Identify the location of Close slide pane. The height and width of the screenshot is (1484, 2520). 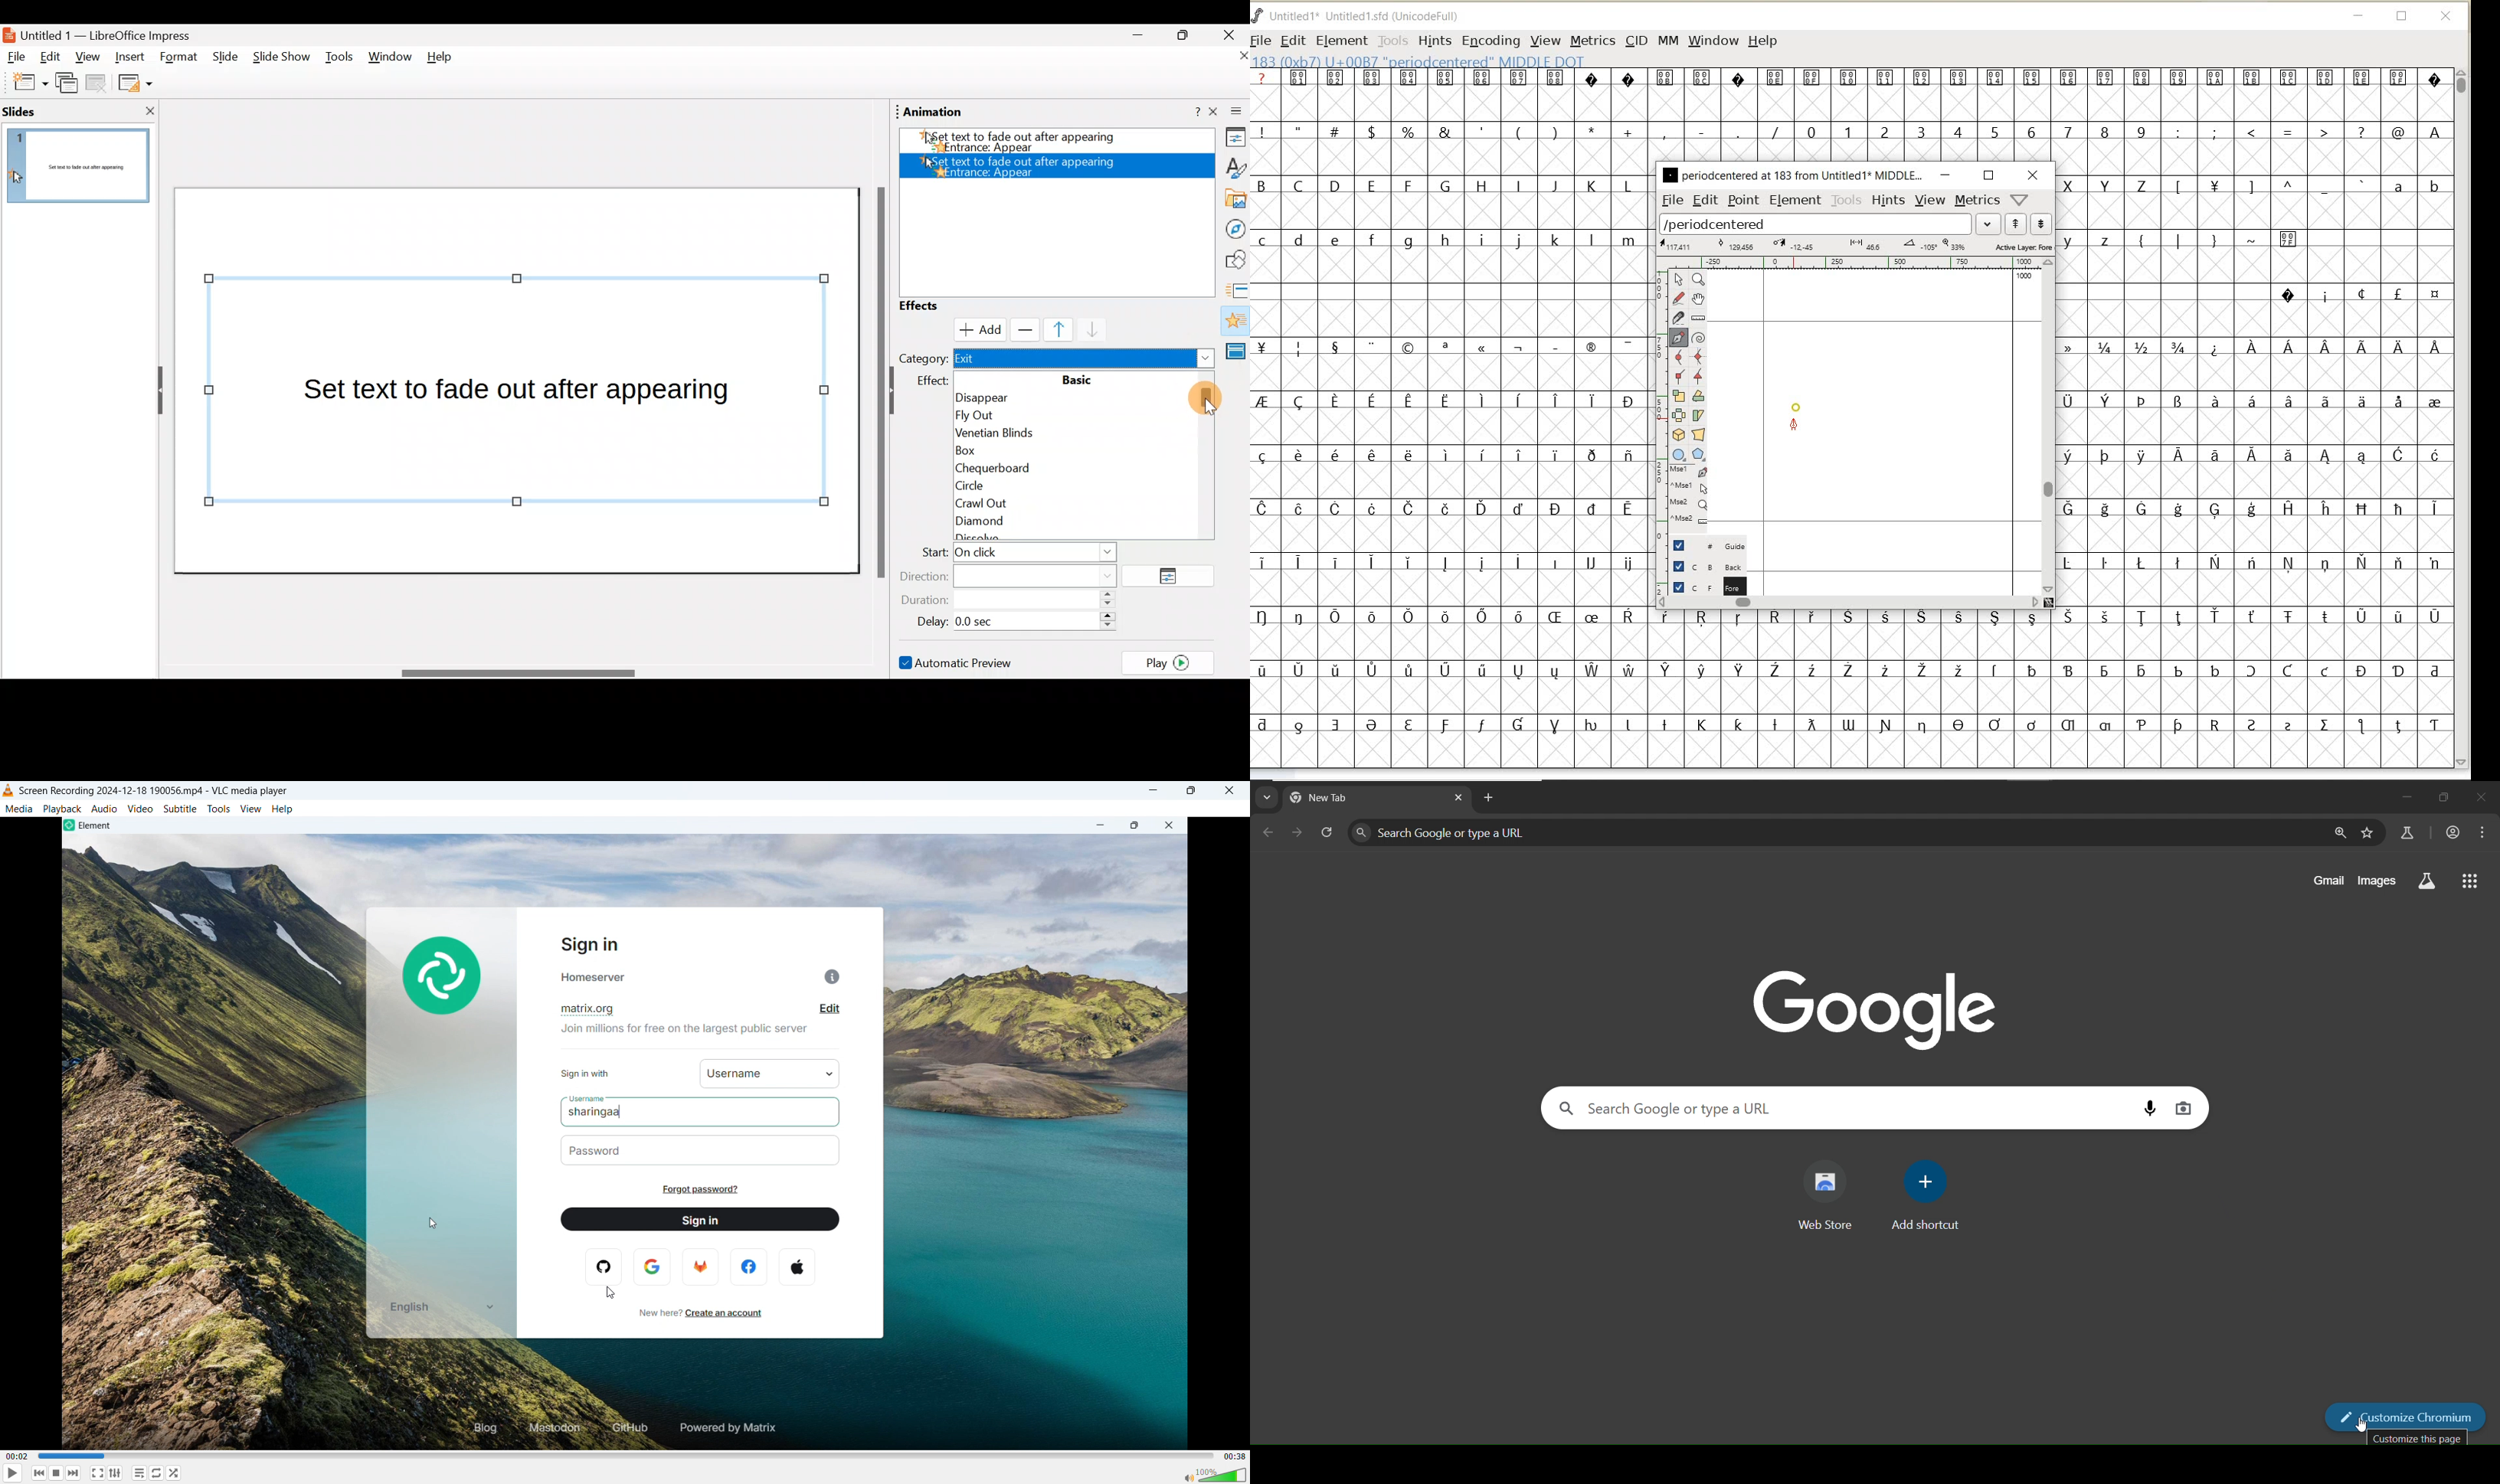
(146, 111).